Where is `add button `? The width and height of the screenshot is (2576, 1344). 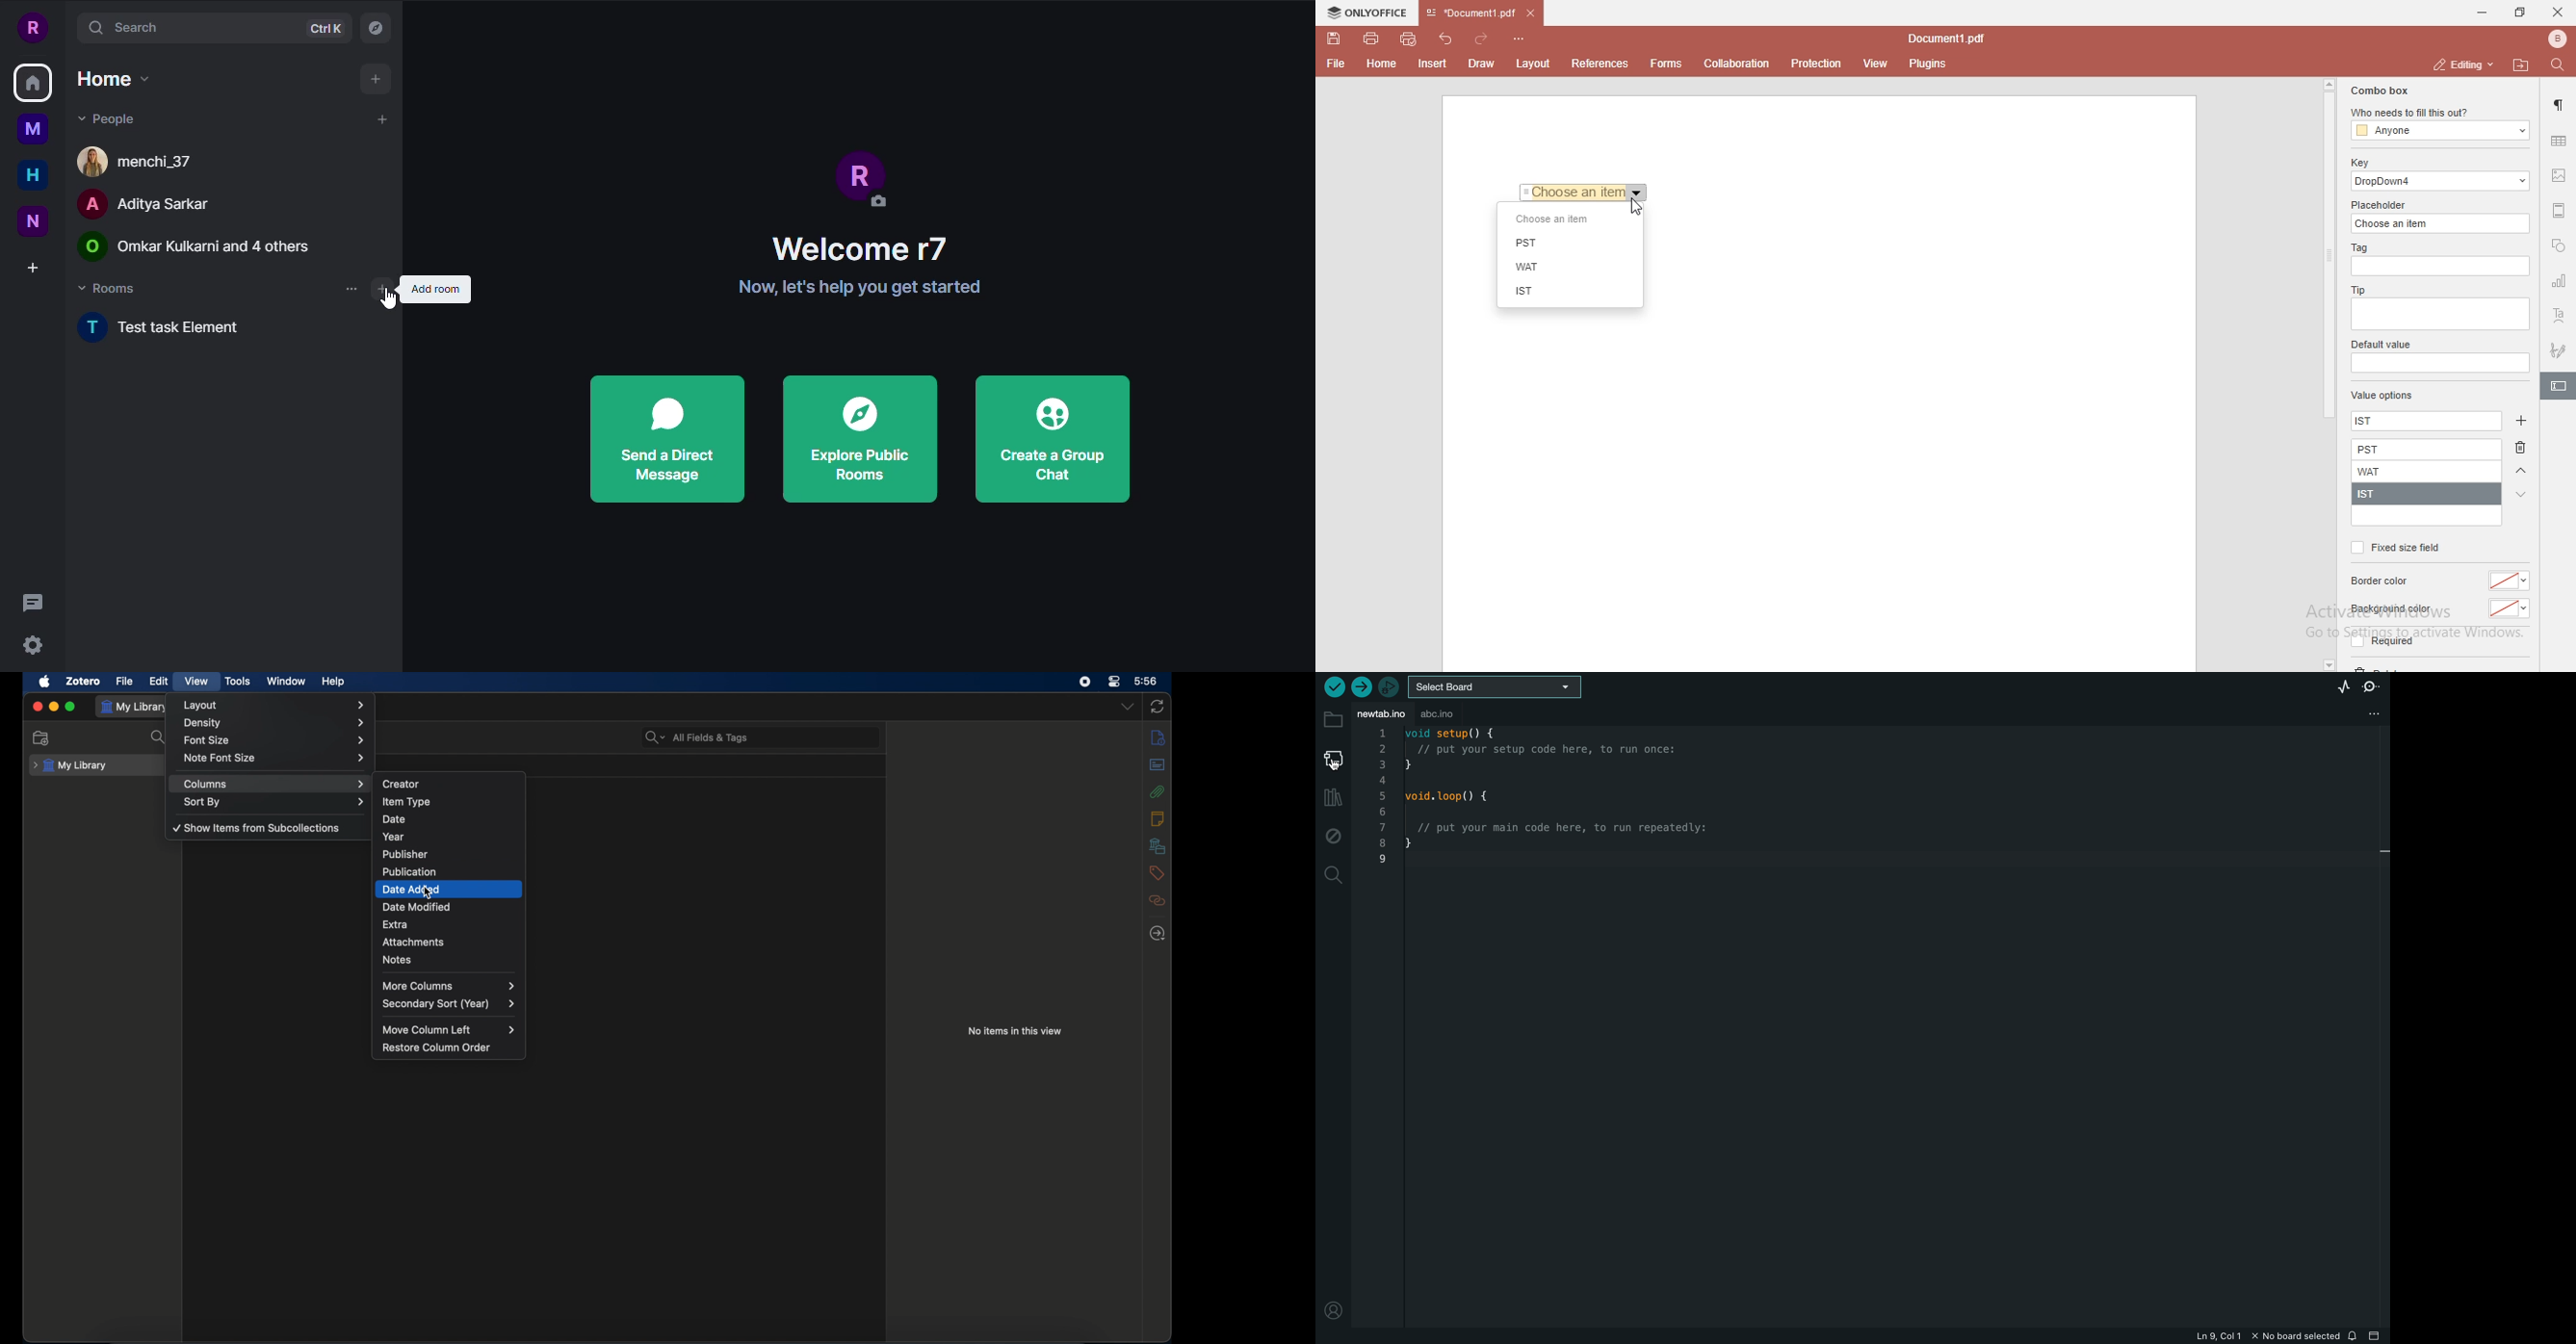
add button  is located at coordinates (2520, 419).